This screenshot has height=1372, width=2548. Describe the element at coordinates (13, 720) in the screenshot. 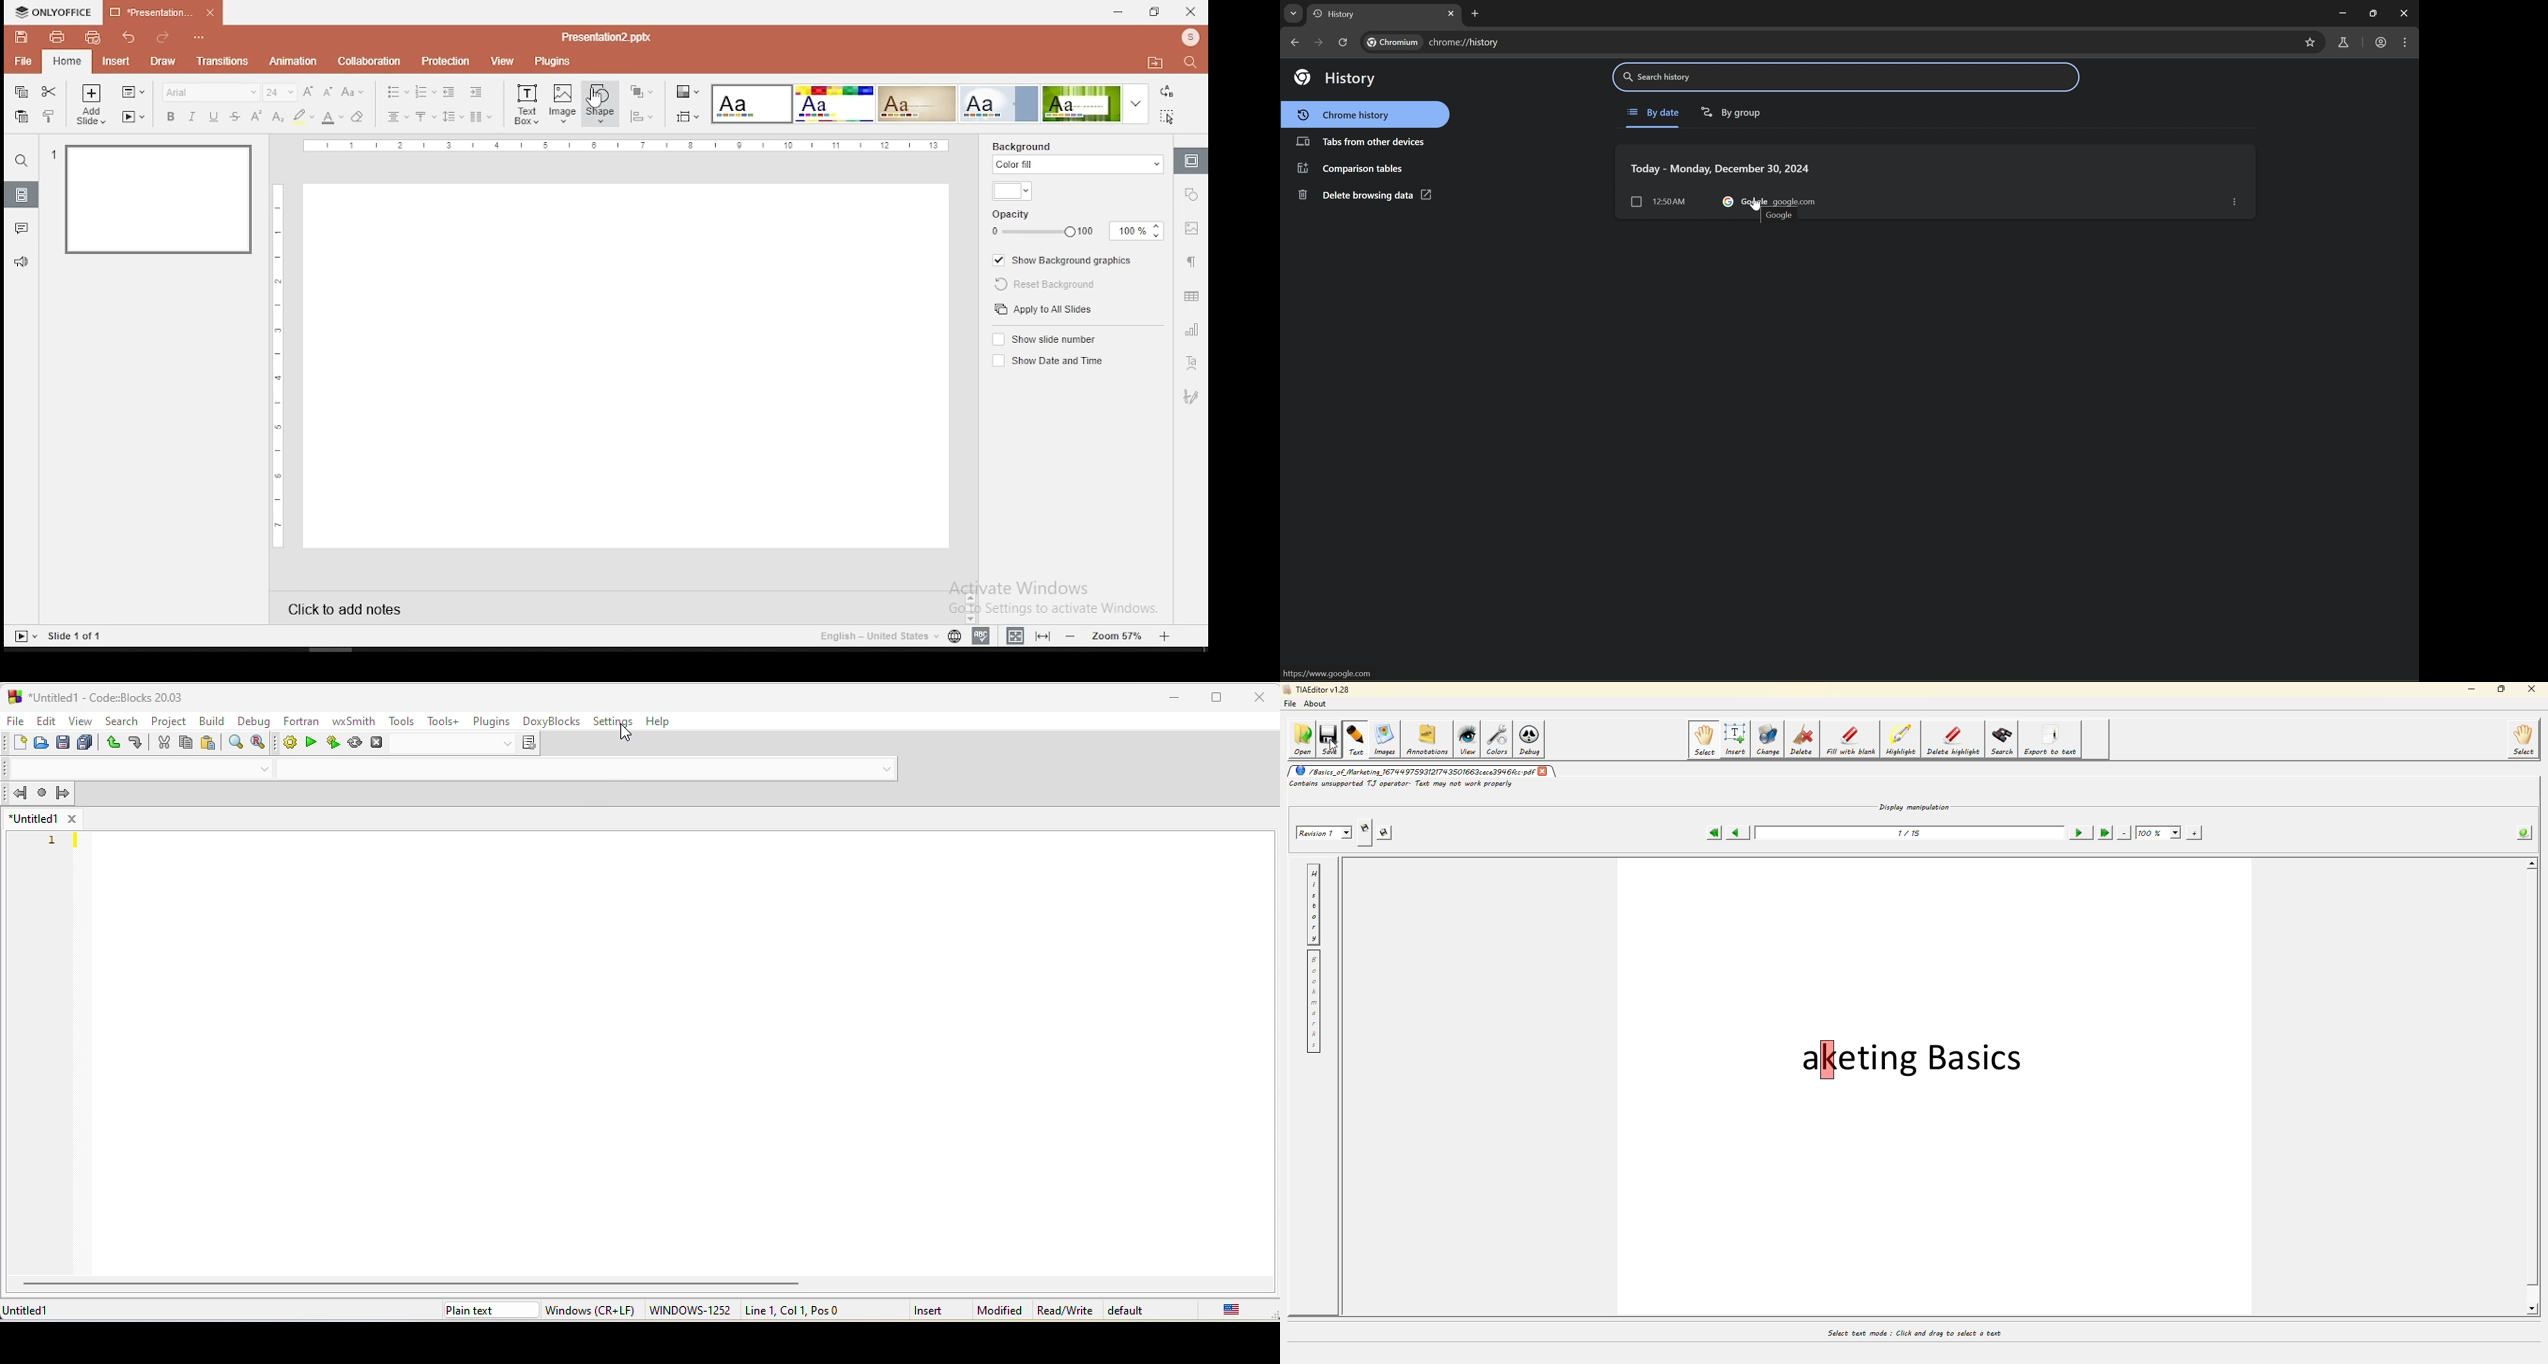

I see `file` at that location.